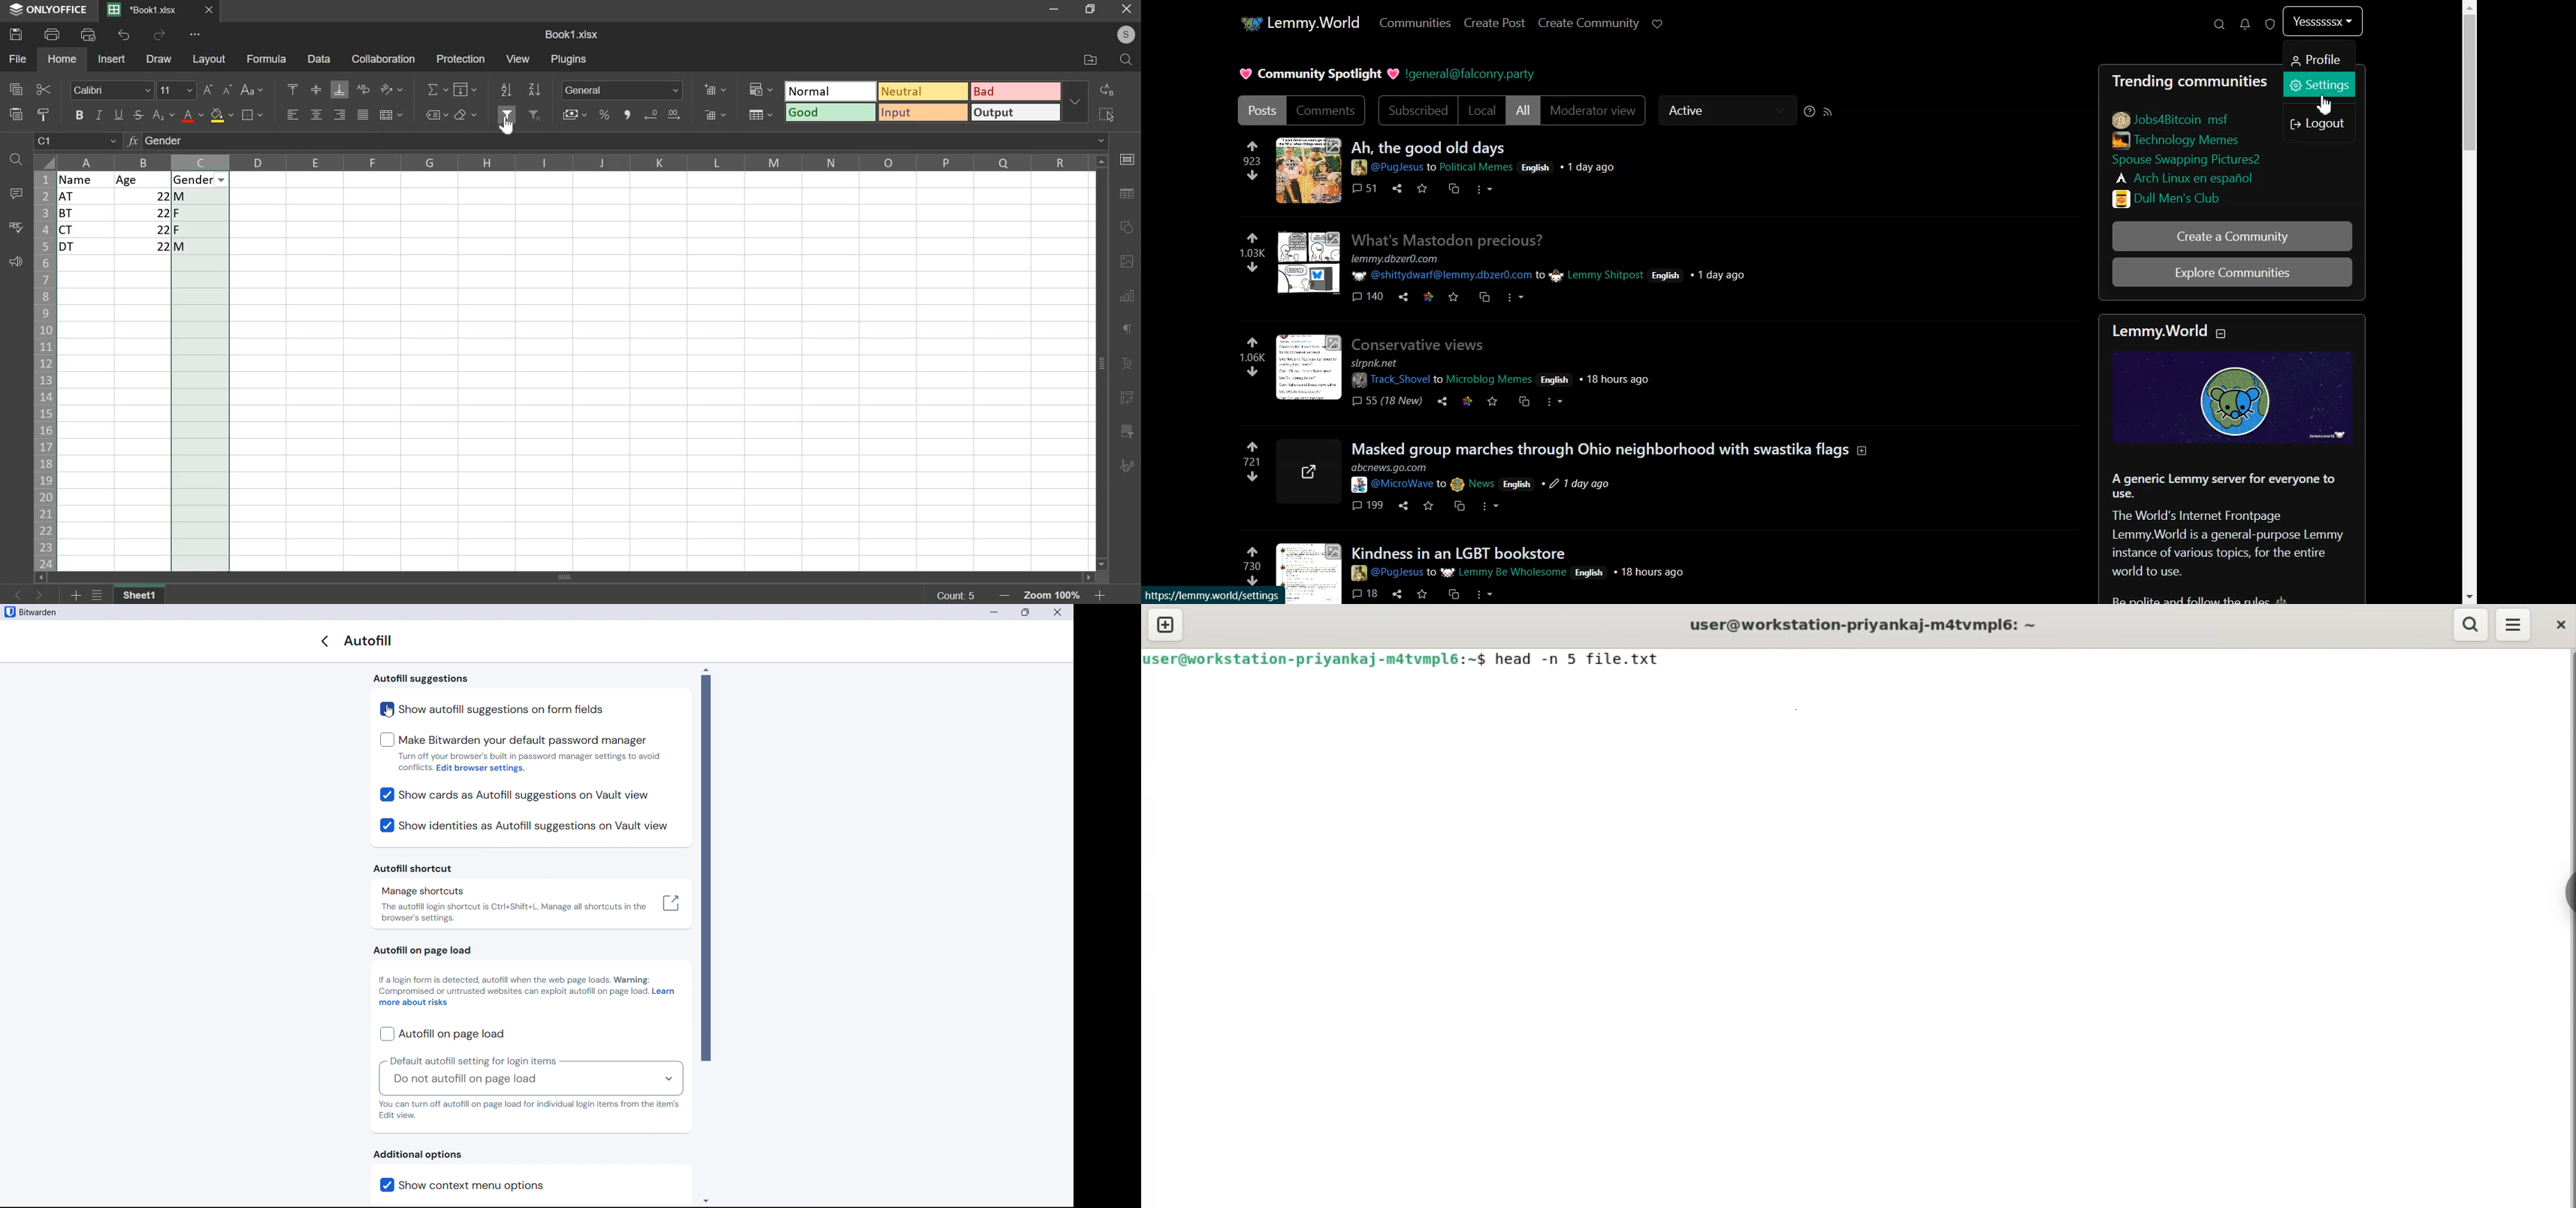  I want to click on upvote, so click(1255, 238).